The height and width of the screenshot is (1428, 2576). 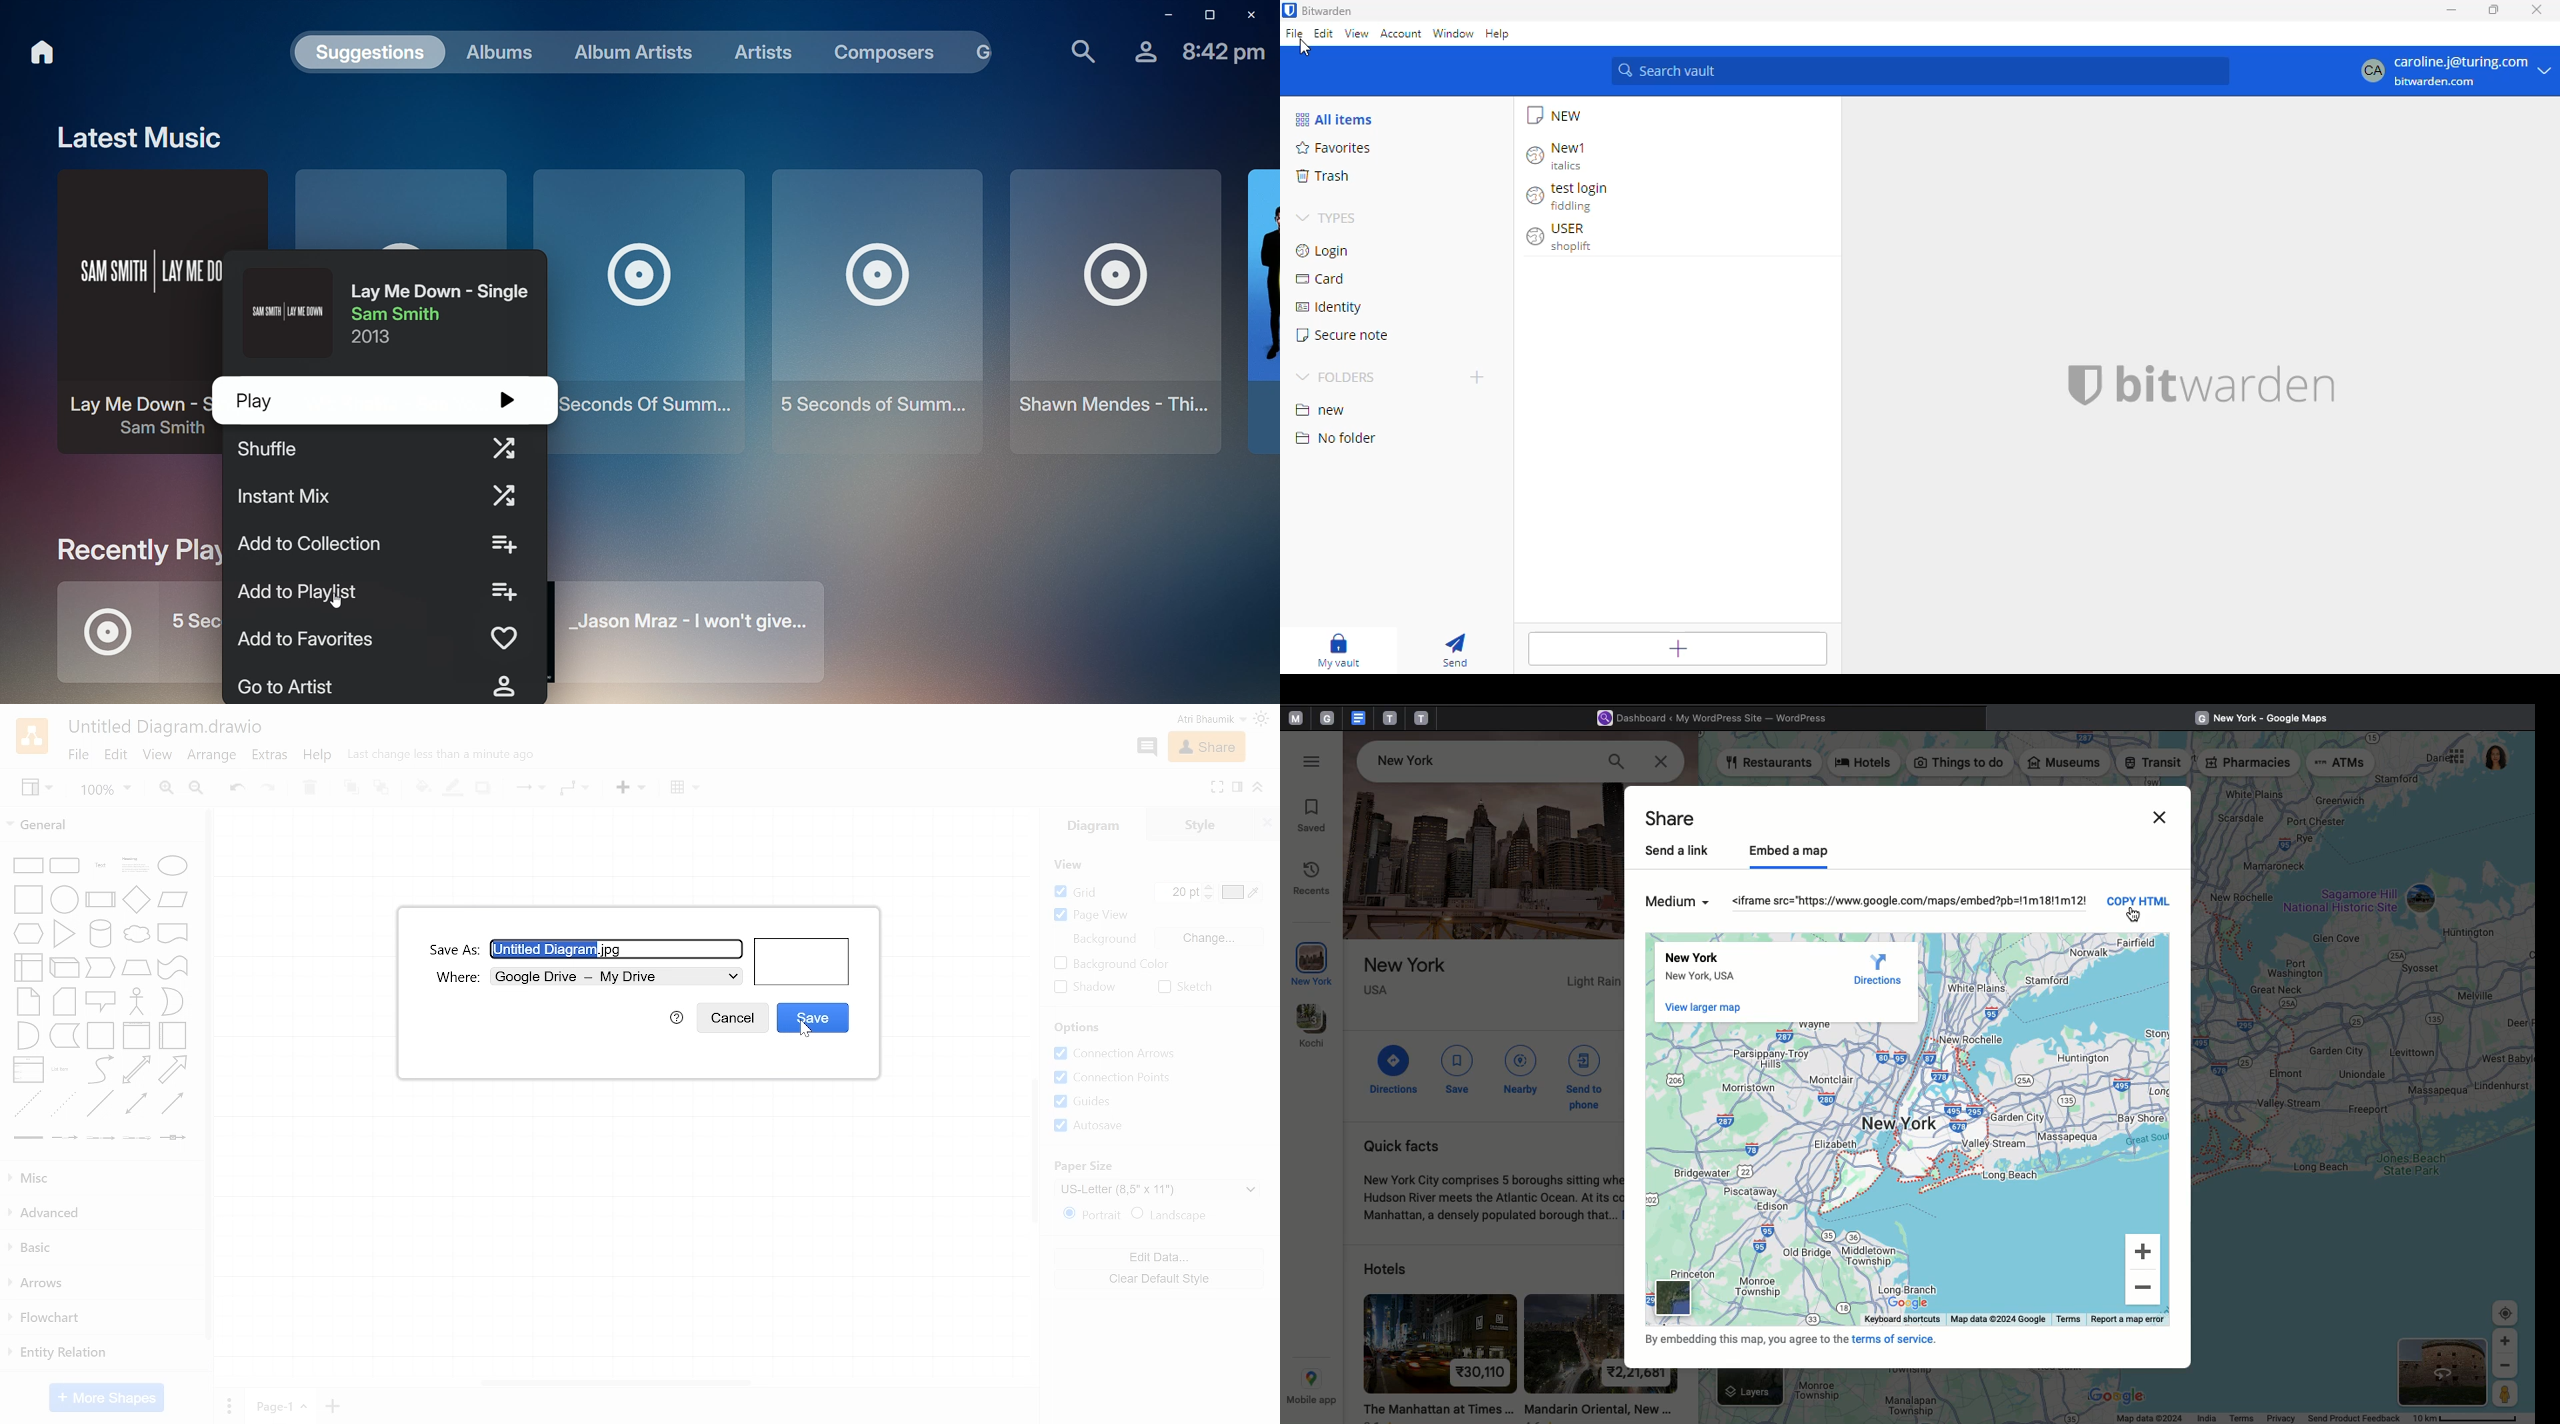 I want to click on Cursor, so click(x=2132, y=915).